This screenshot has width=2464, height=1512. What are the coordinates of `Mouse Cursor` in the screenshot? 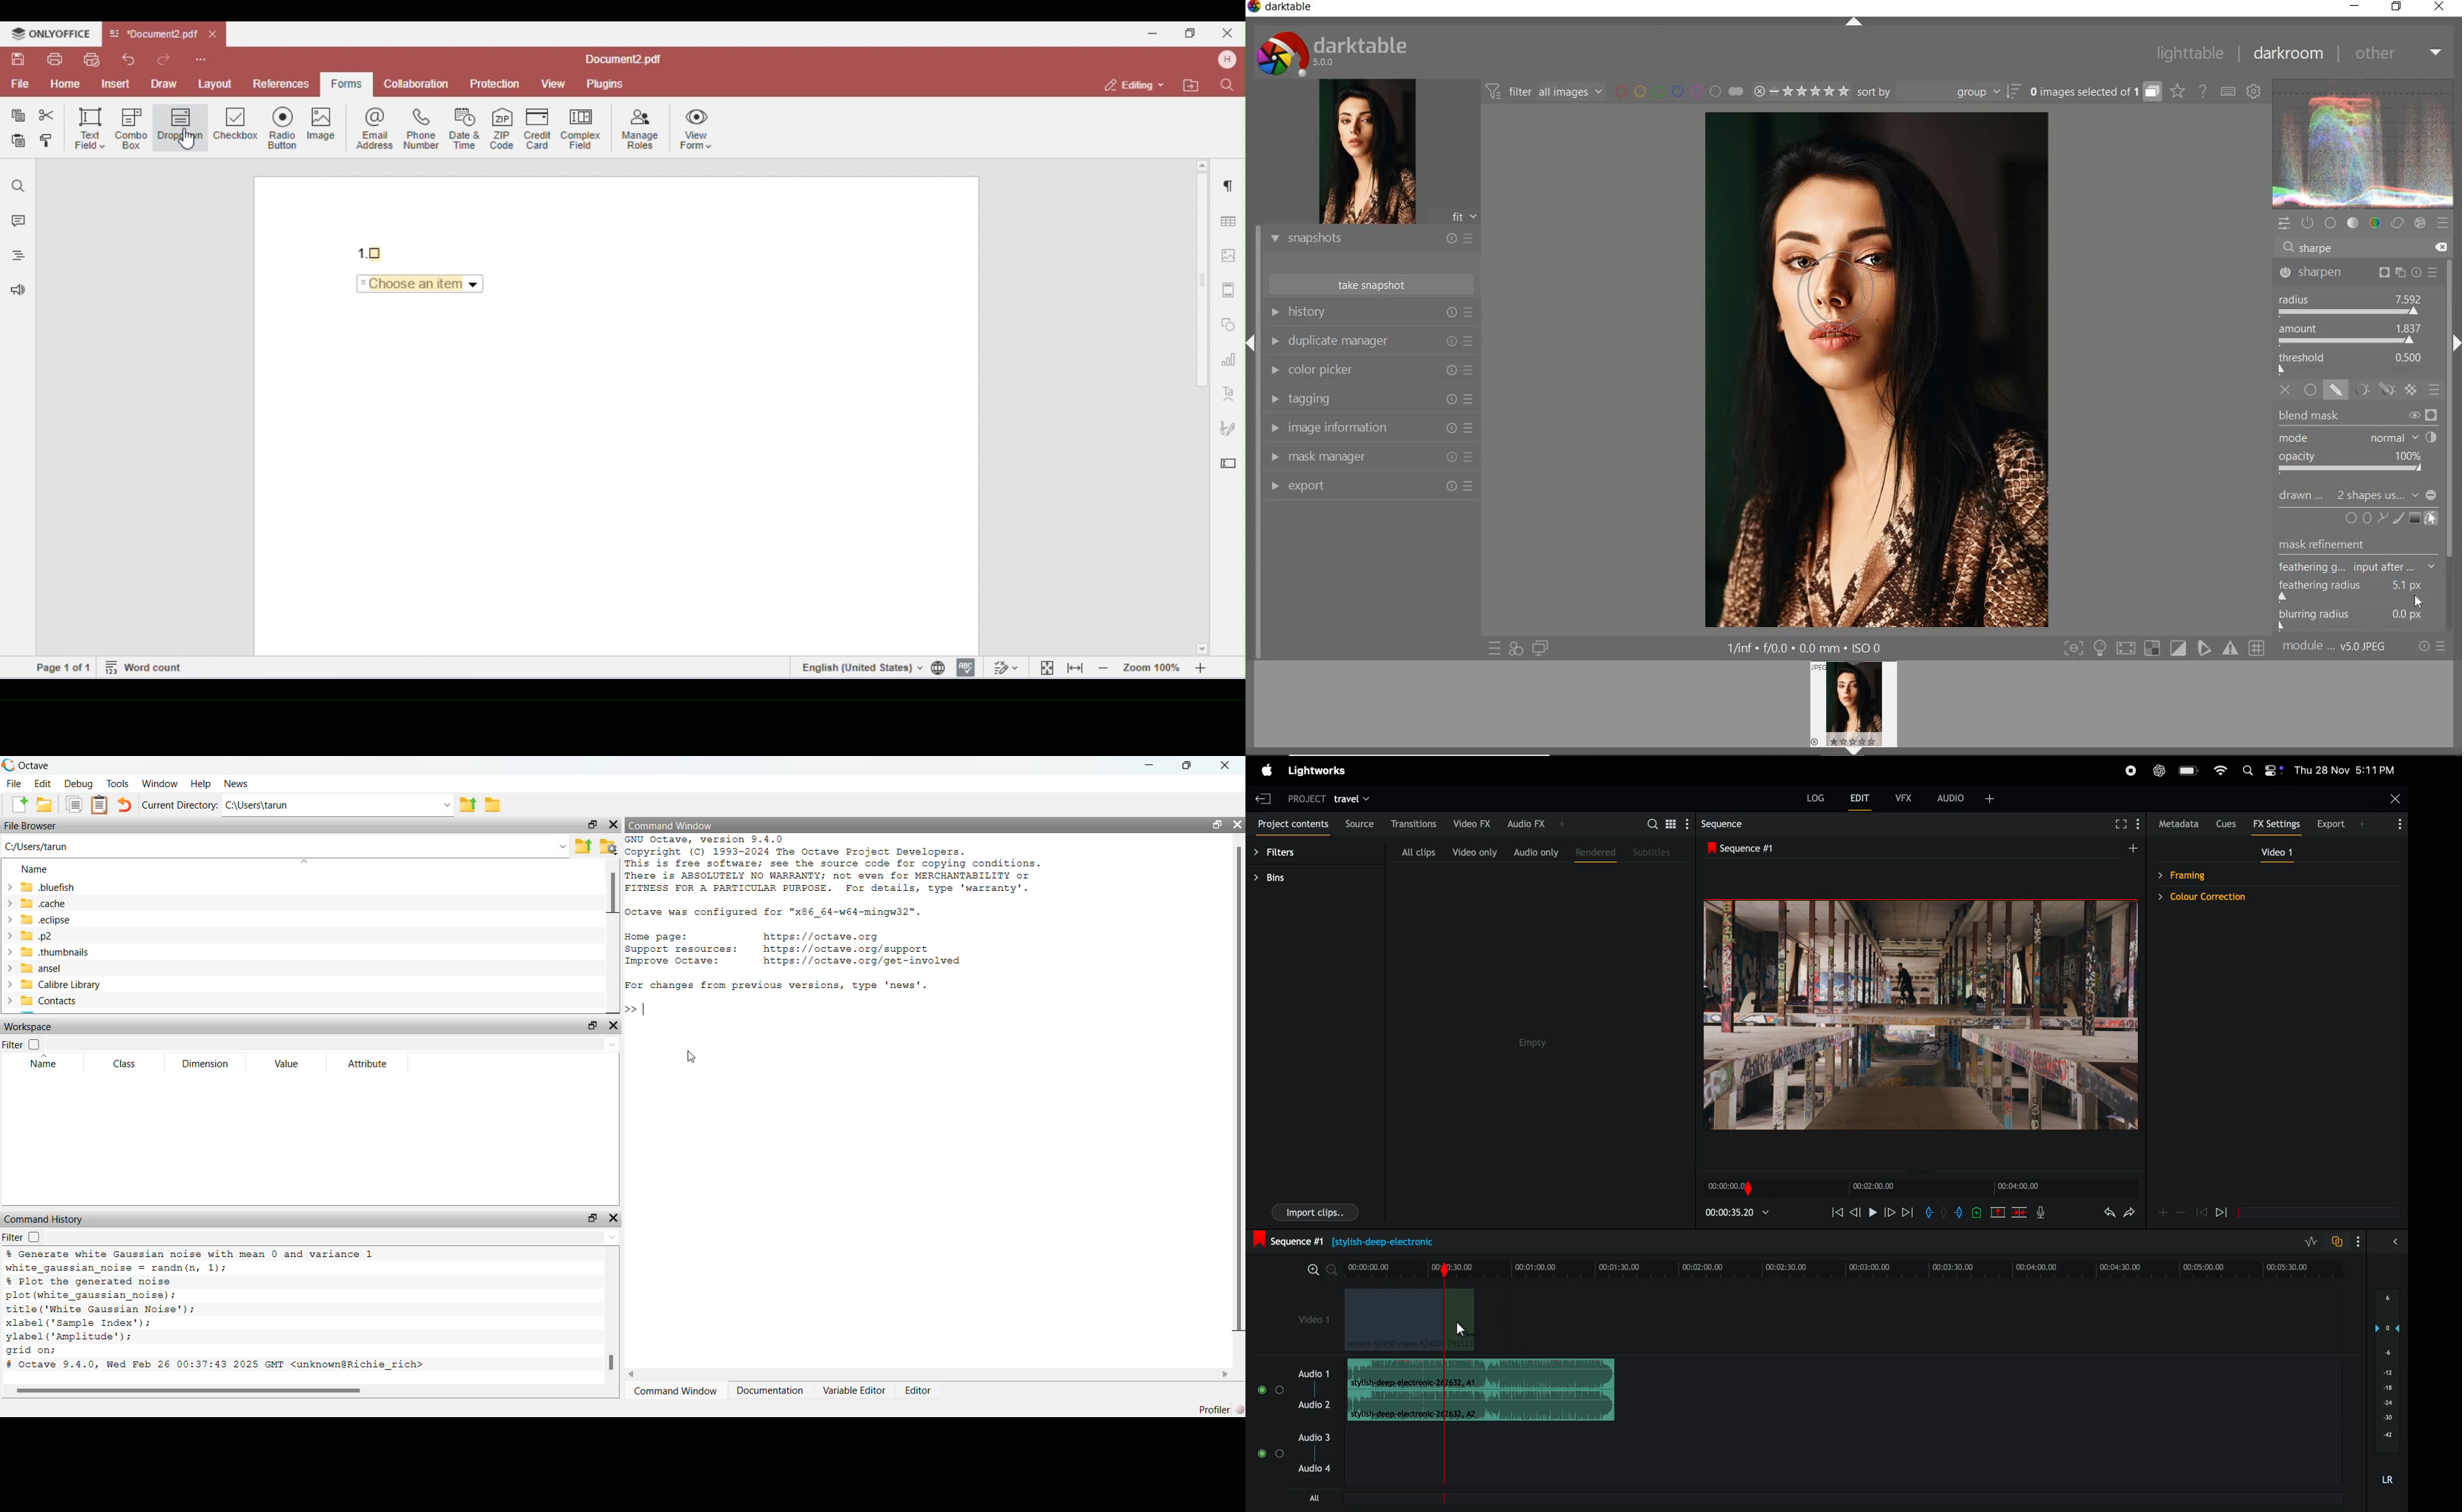 It's located at (1459, 1330).